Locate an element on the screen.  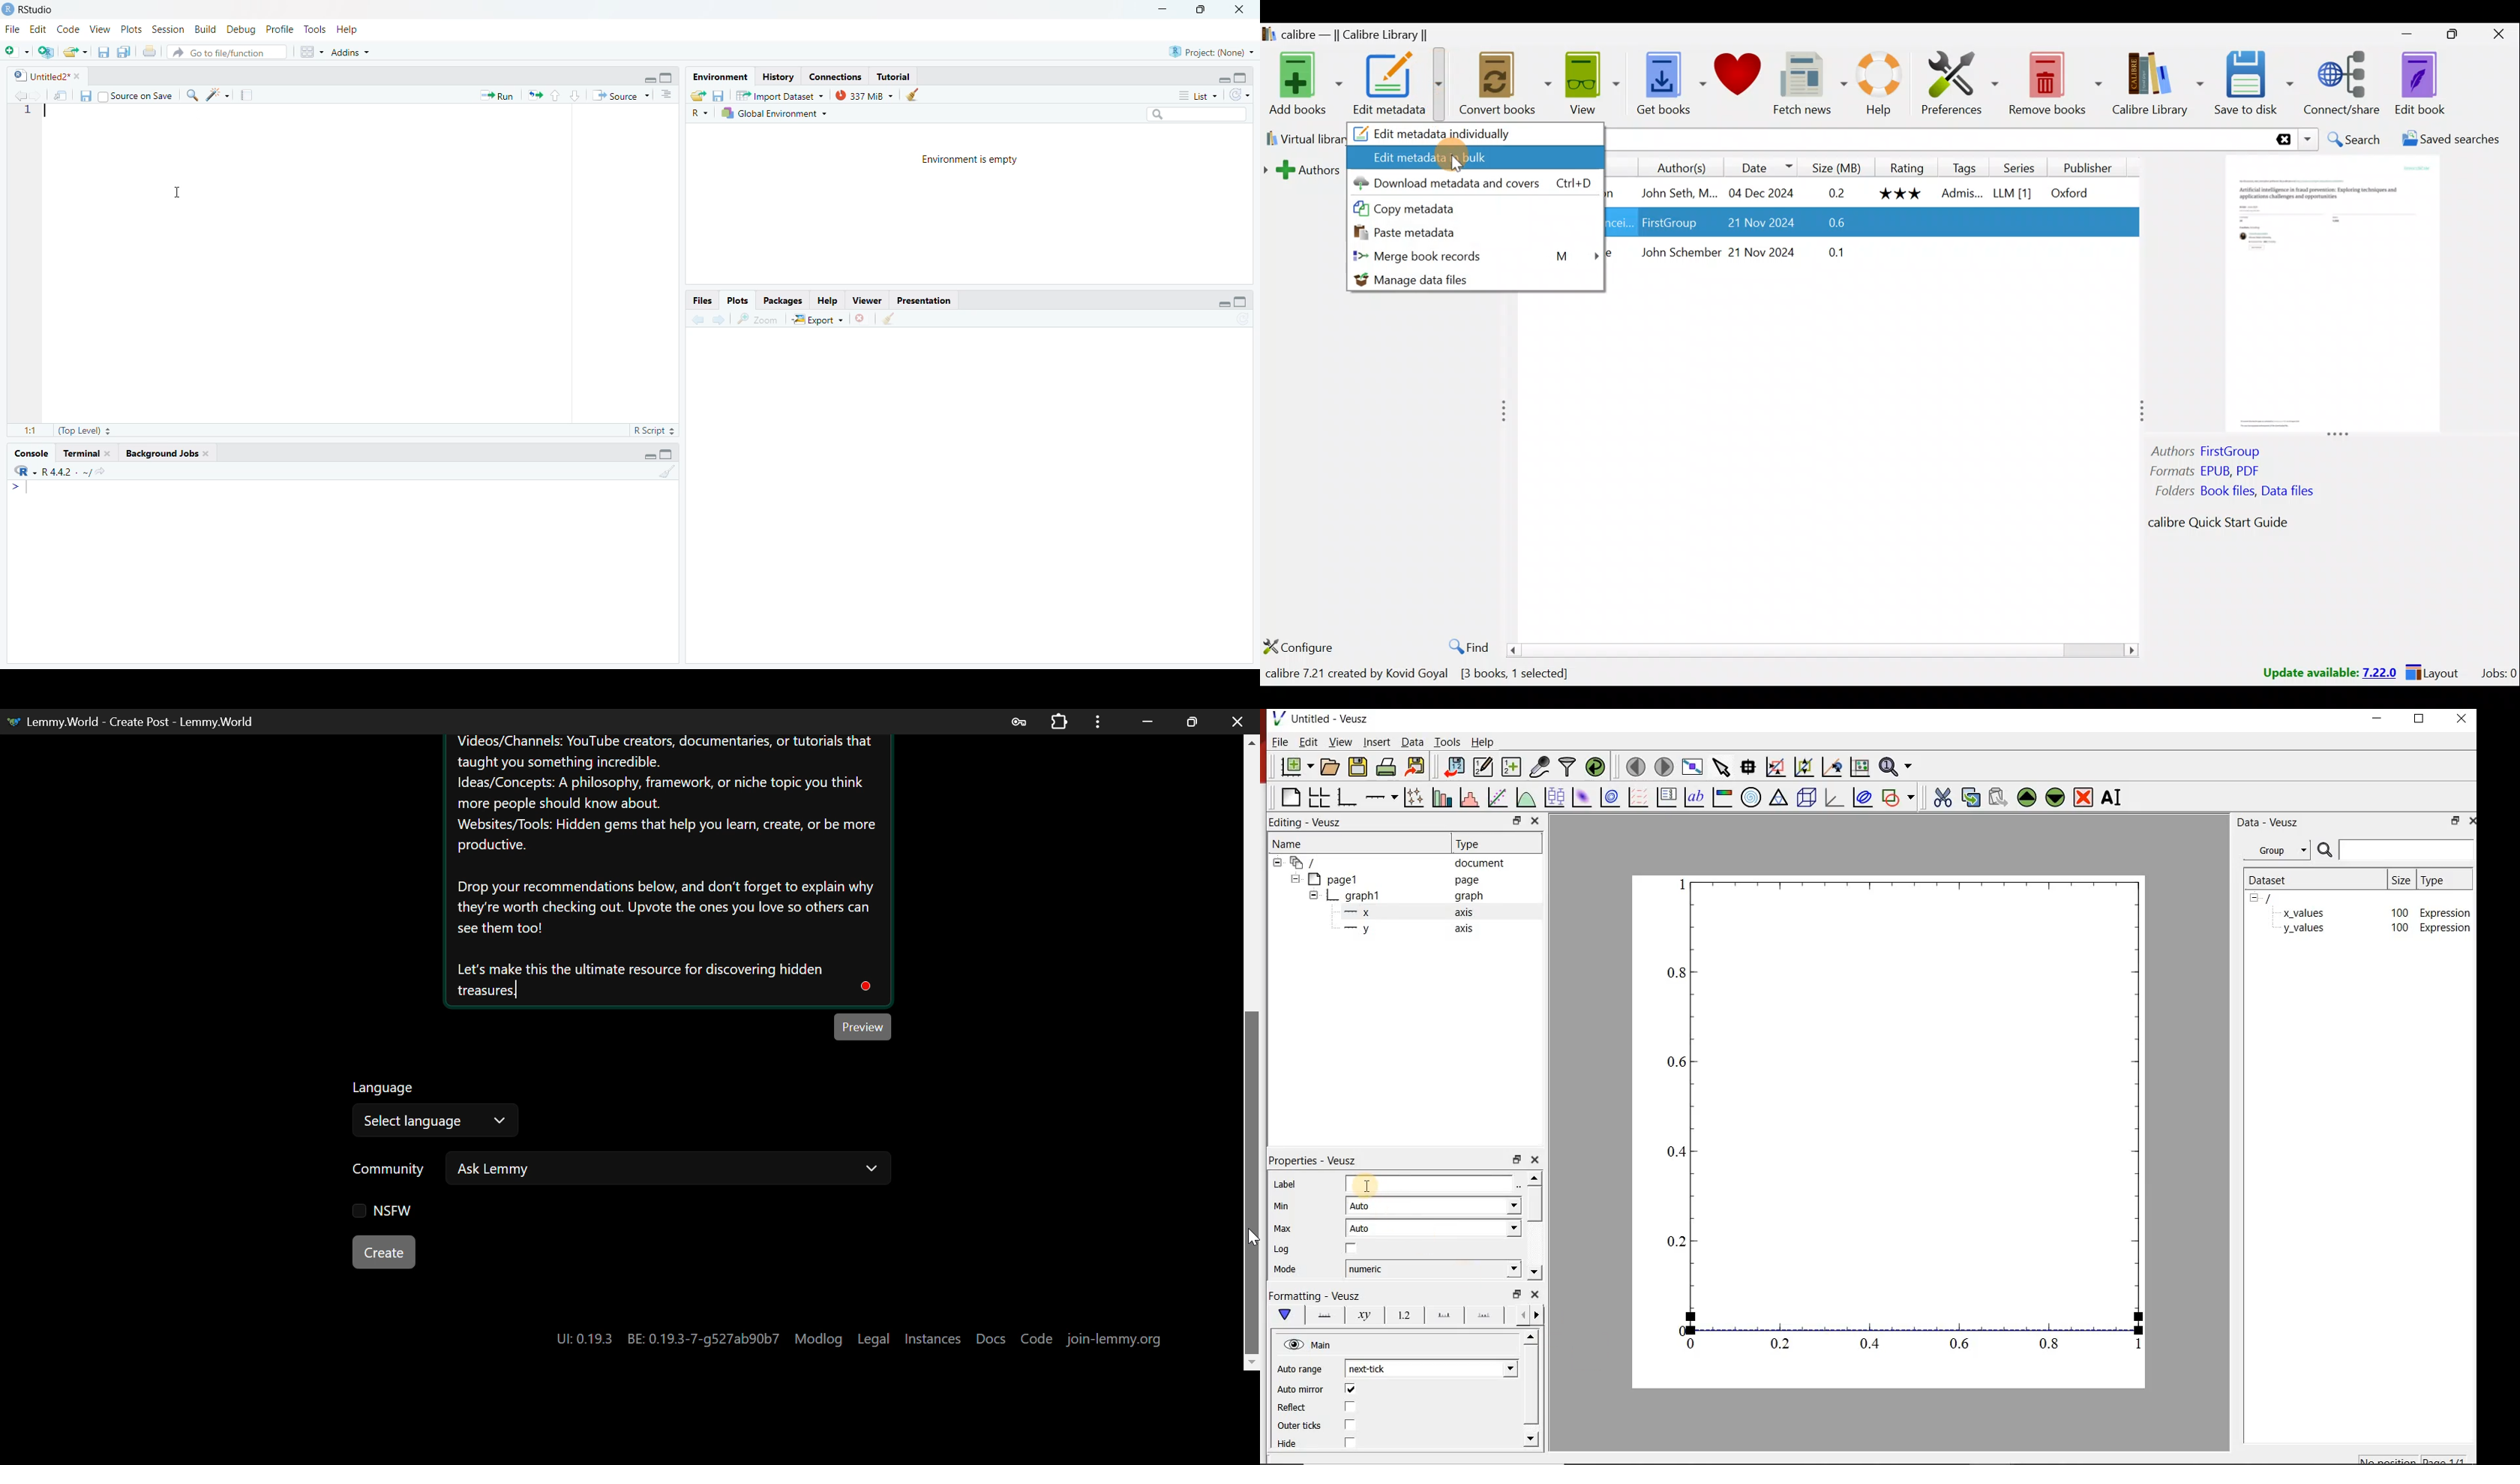
Help is located at coordinates (1871, 86).